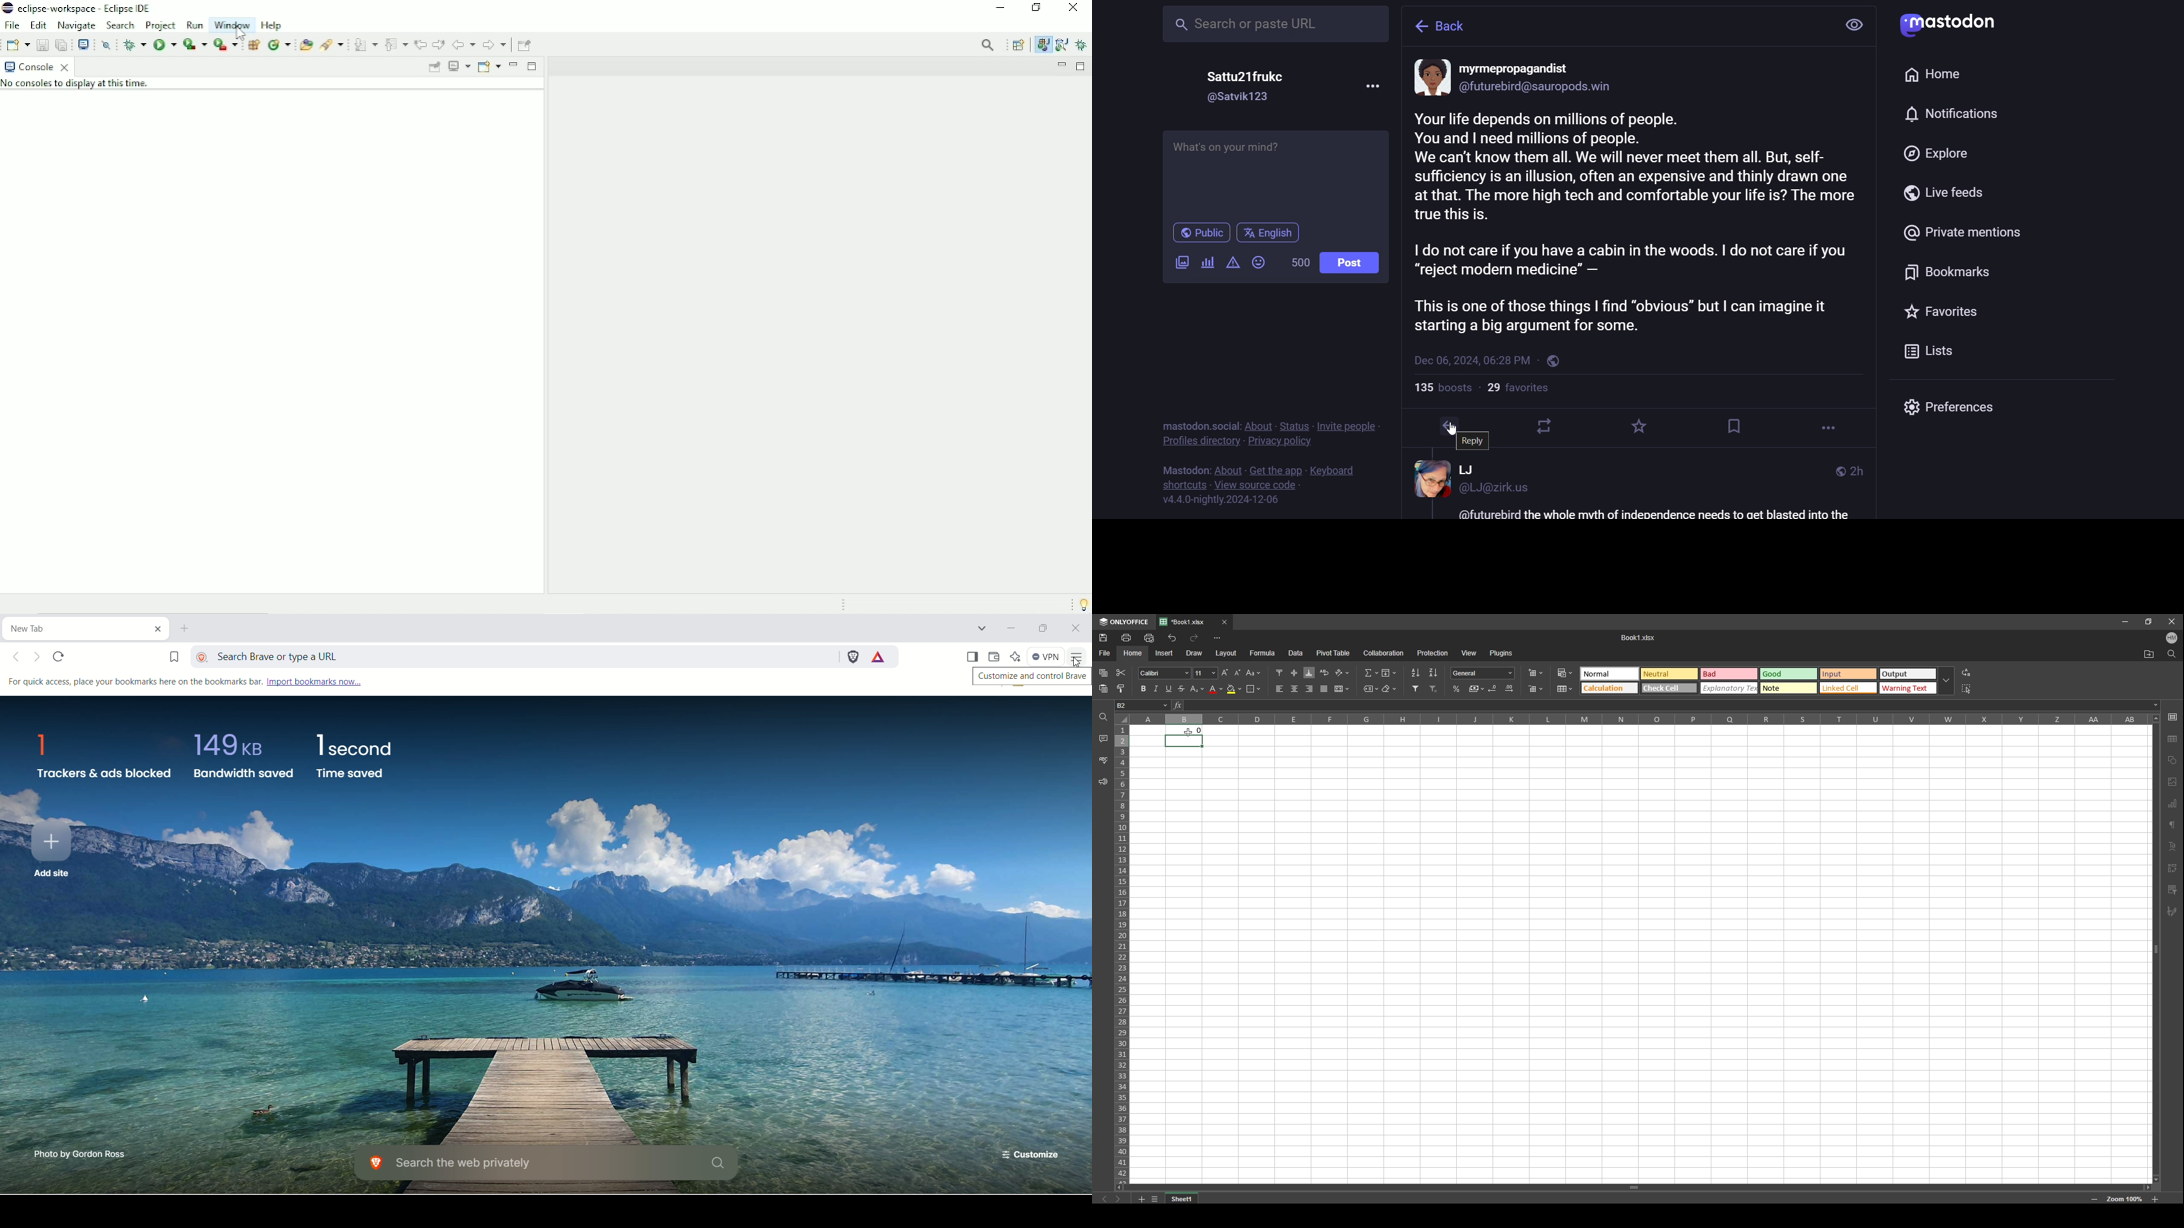 The image size is (2184, 1232). I want to click on Calculation, so click(1609, 687).